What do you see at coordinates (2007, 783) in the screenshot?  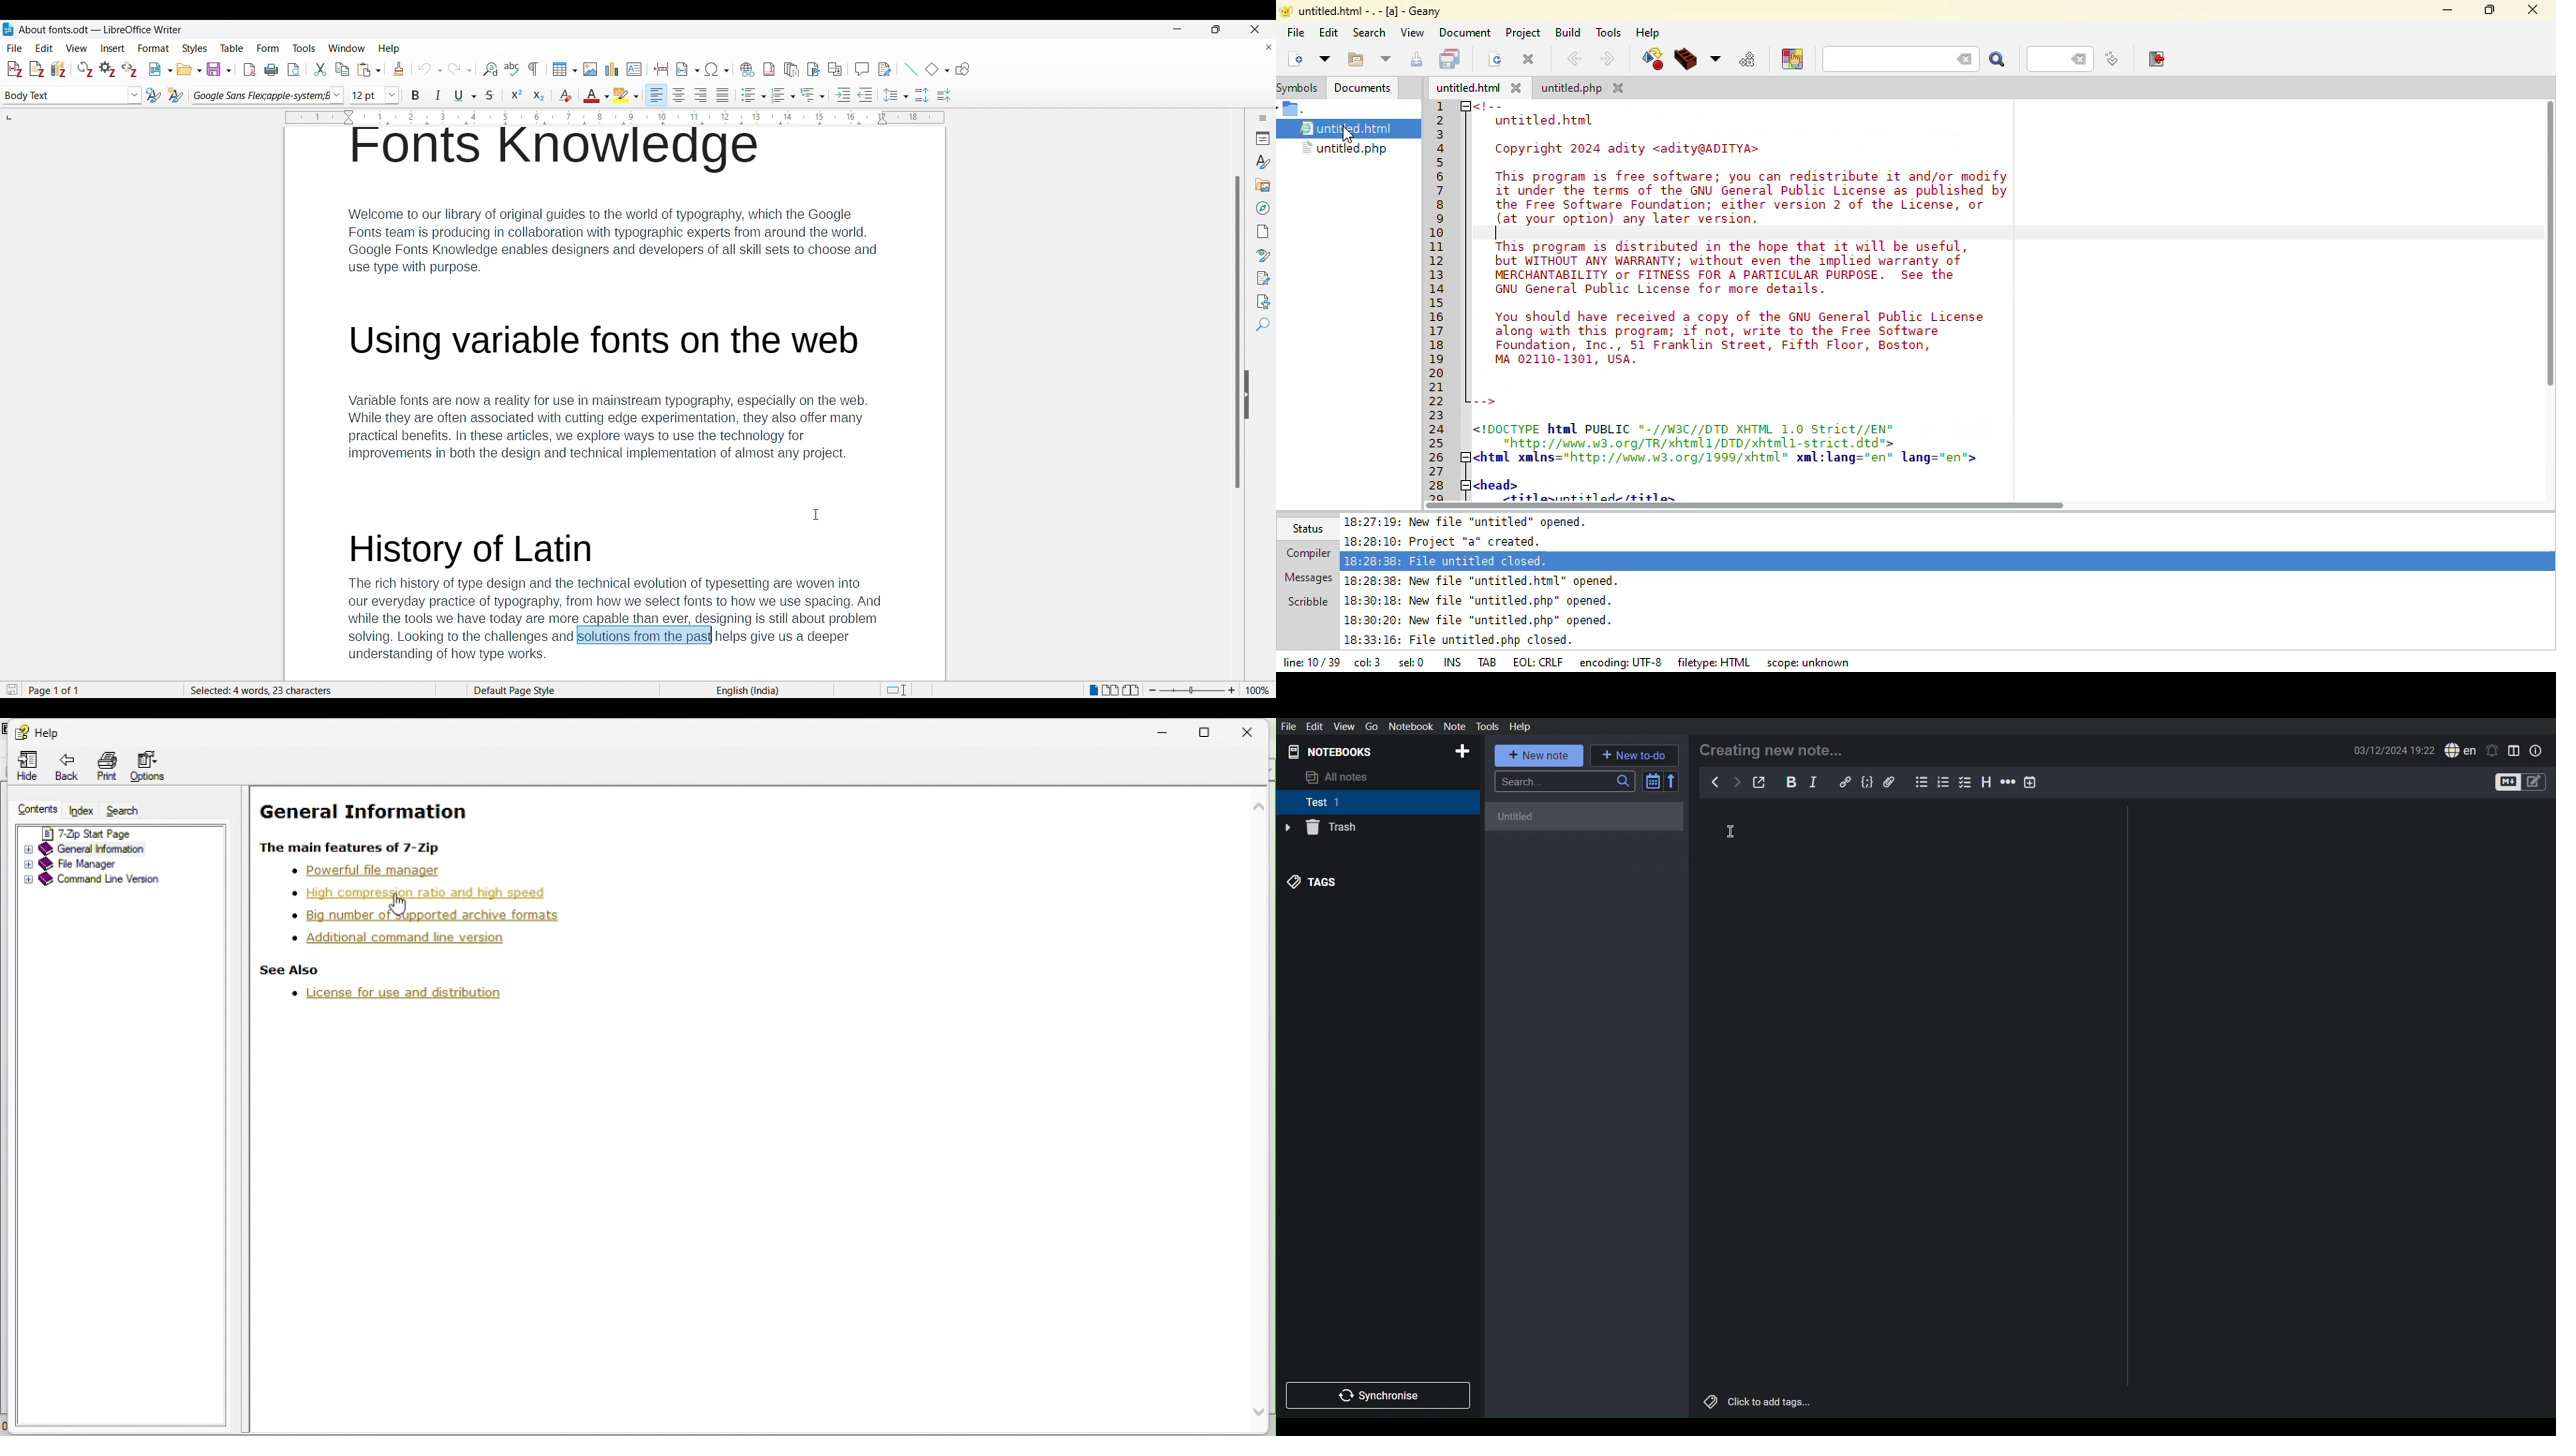 I see `Horizontal Ruler` at bounding box center [2007, 783].